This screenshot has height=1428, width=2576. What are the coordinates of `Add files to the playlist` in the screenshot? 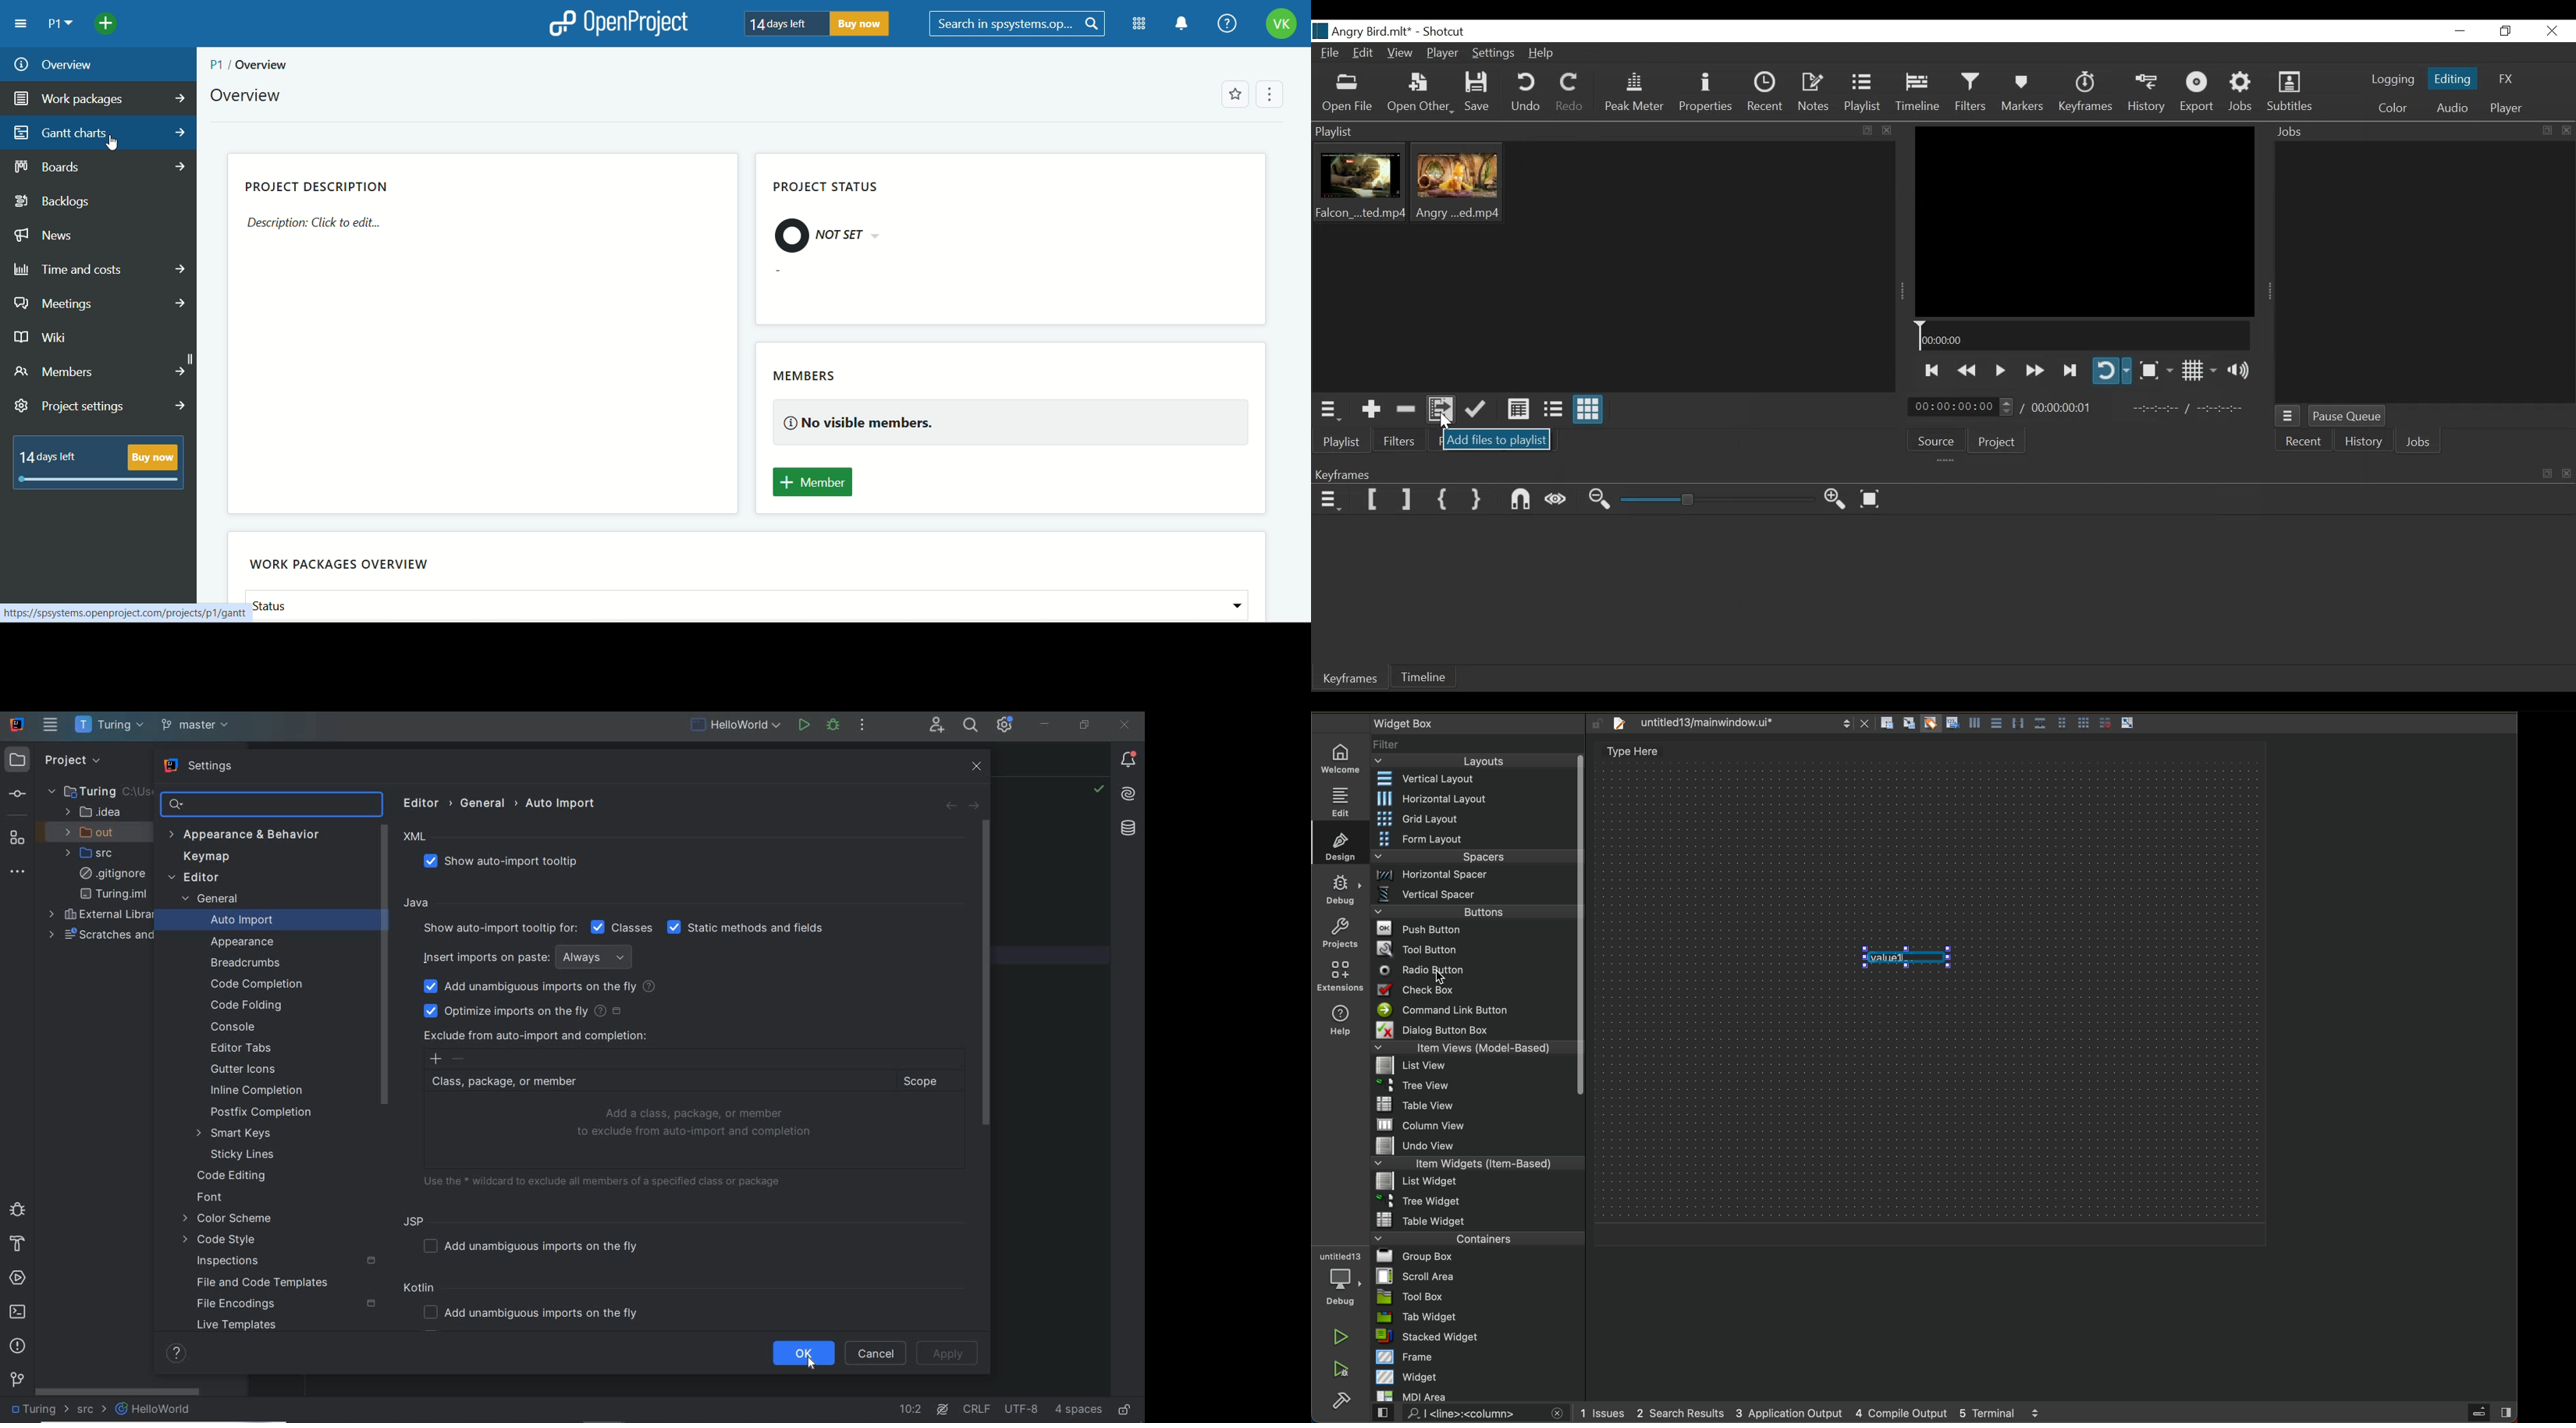 It's located at (1443, 410).